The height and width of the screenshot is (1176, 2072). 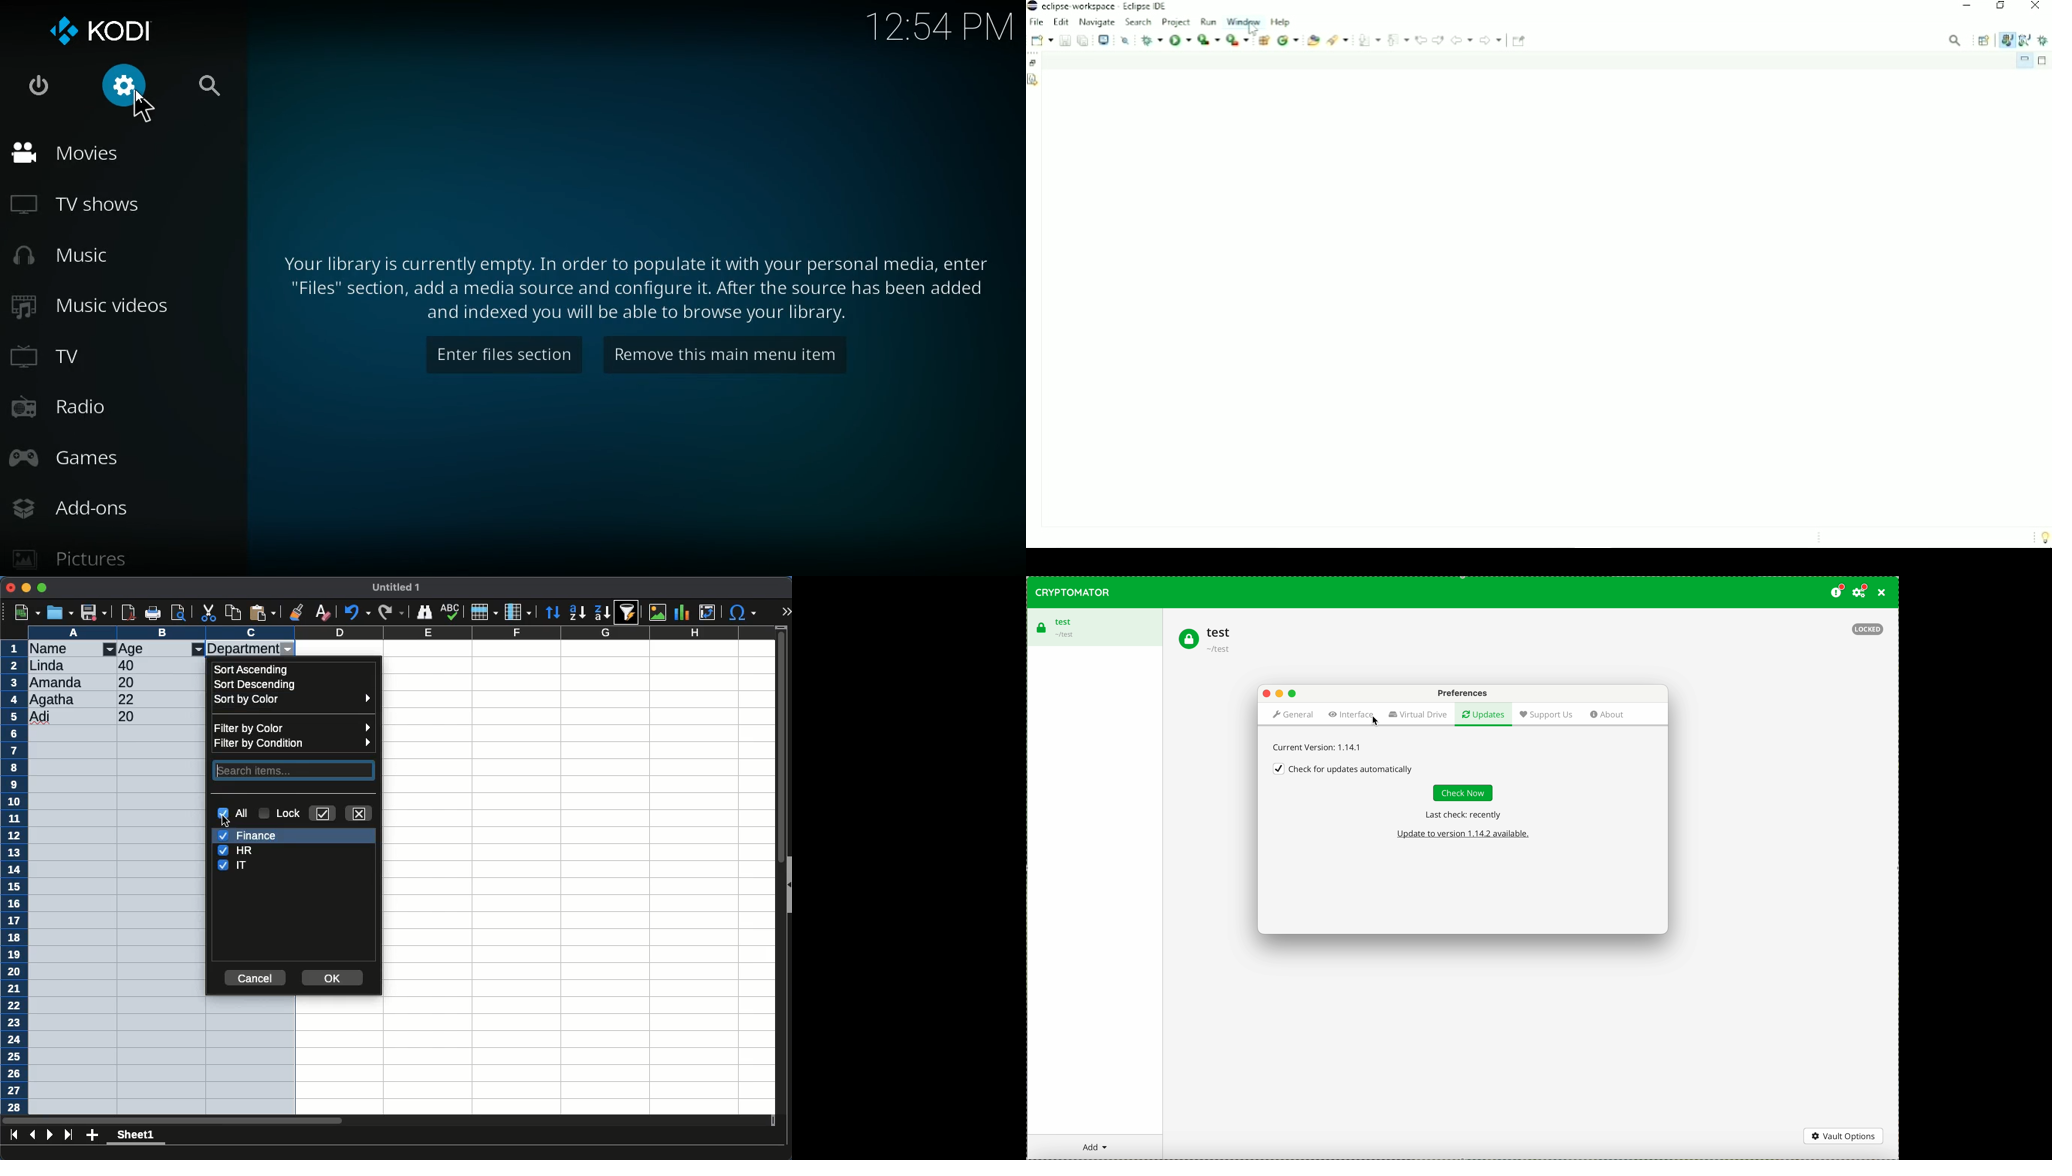 I want to click on copy, so click(x=234, y=612).